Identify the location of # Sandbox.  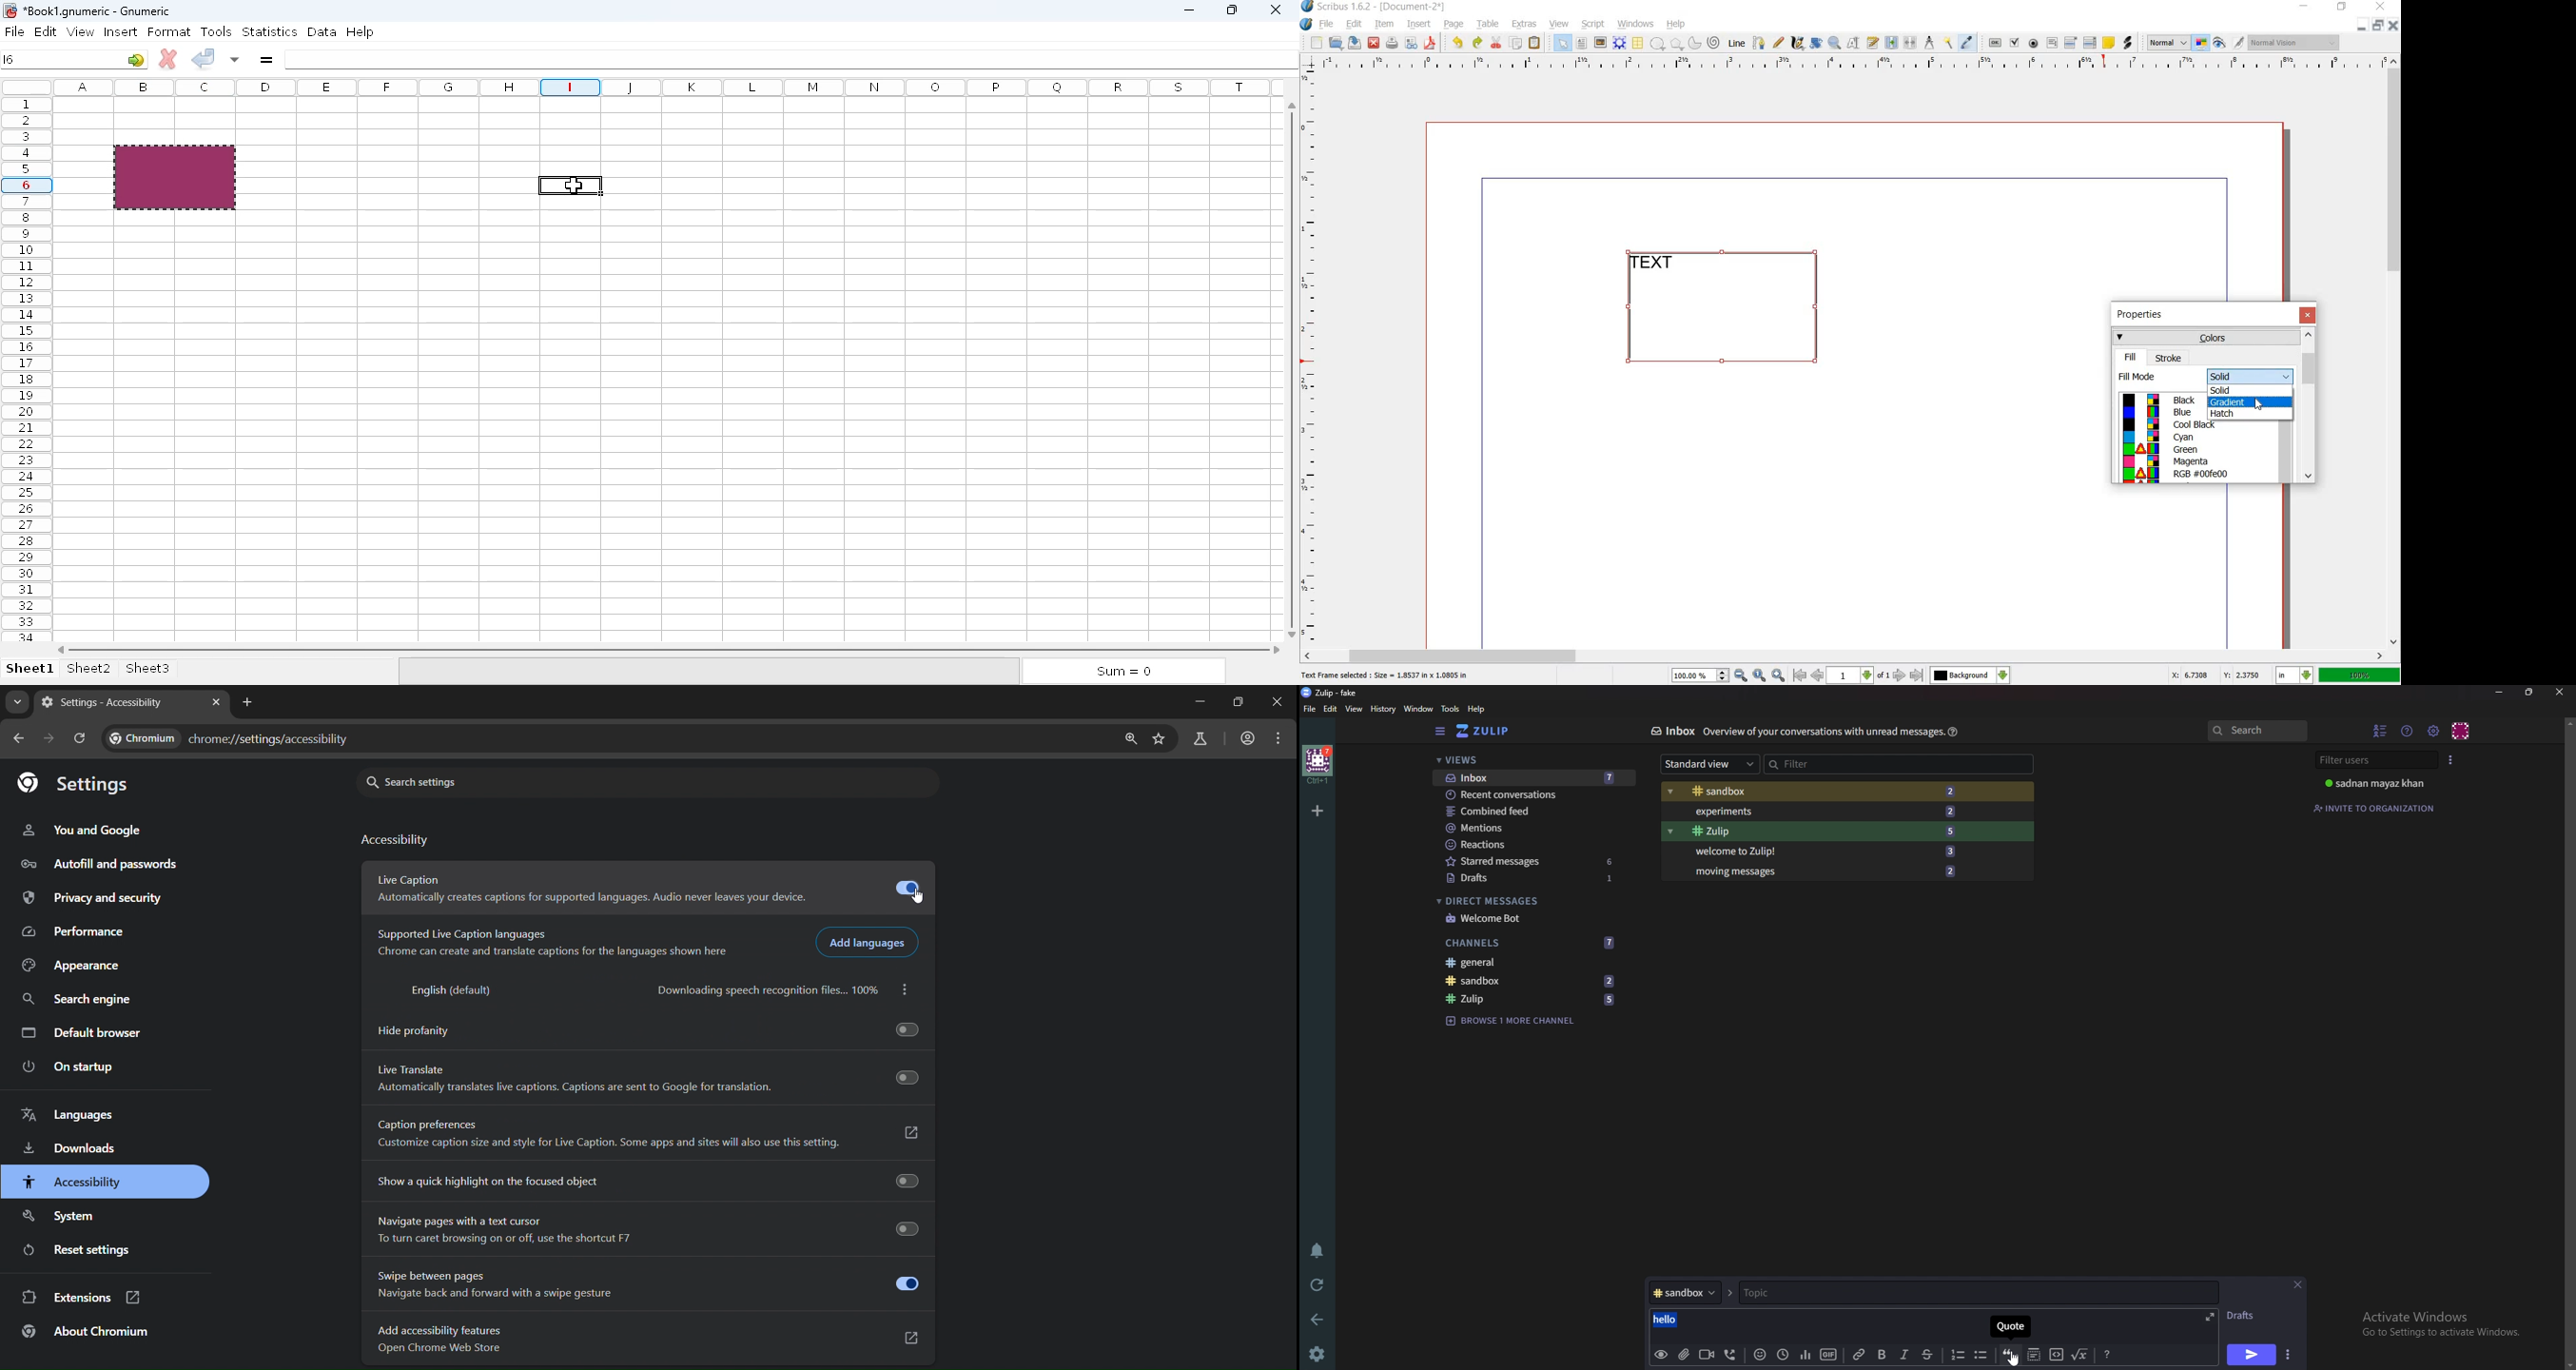
(1494, 982).